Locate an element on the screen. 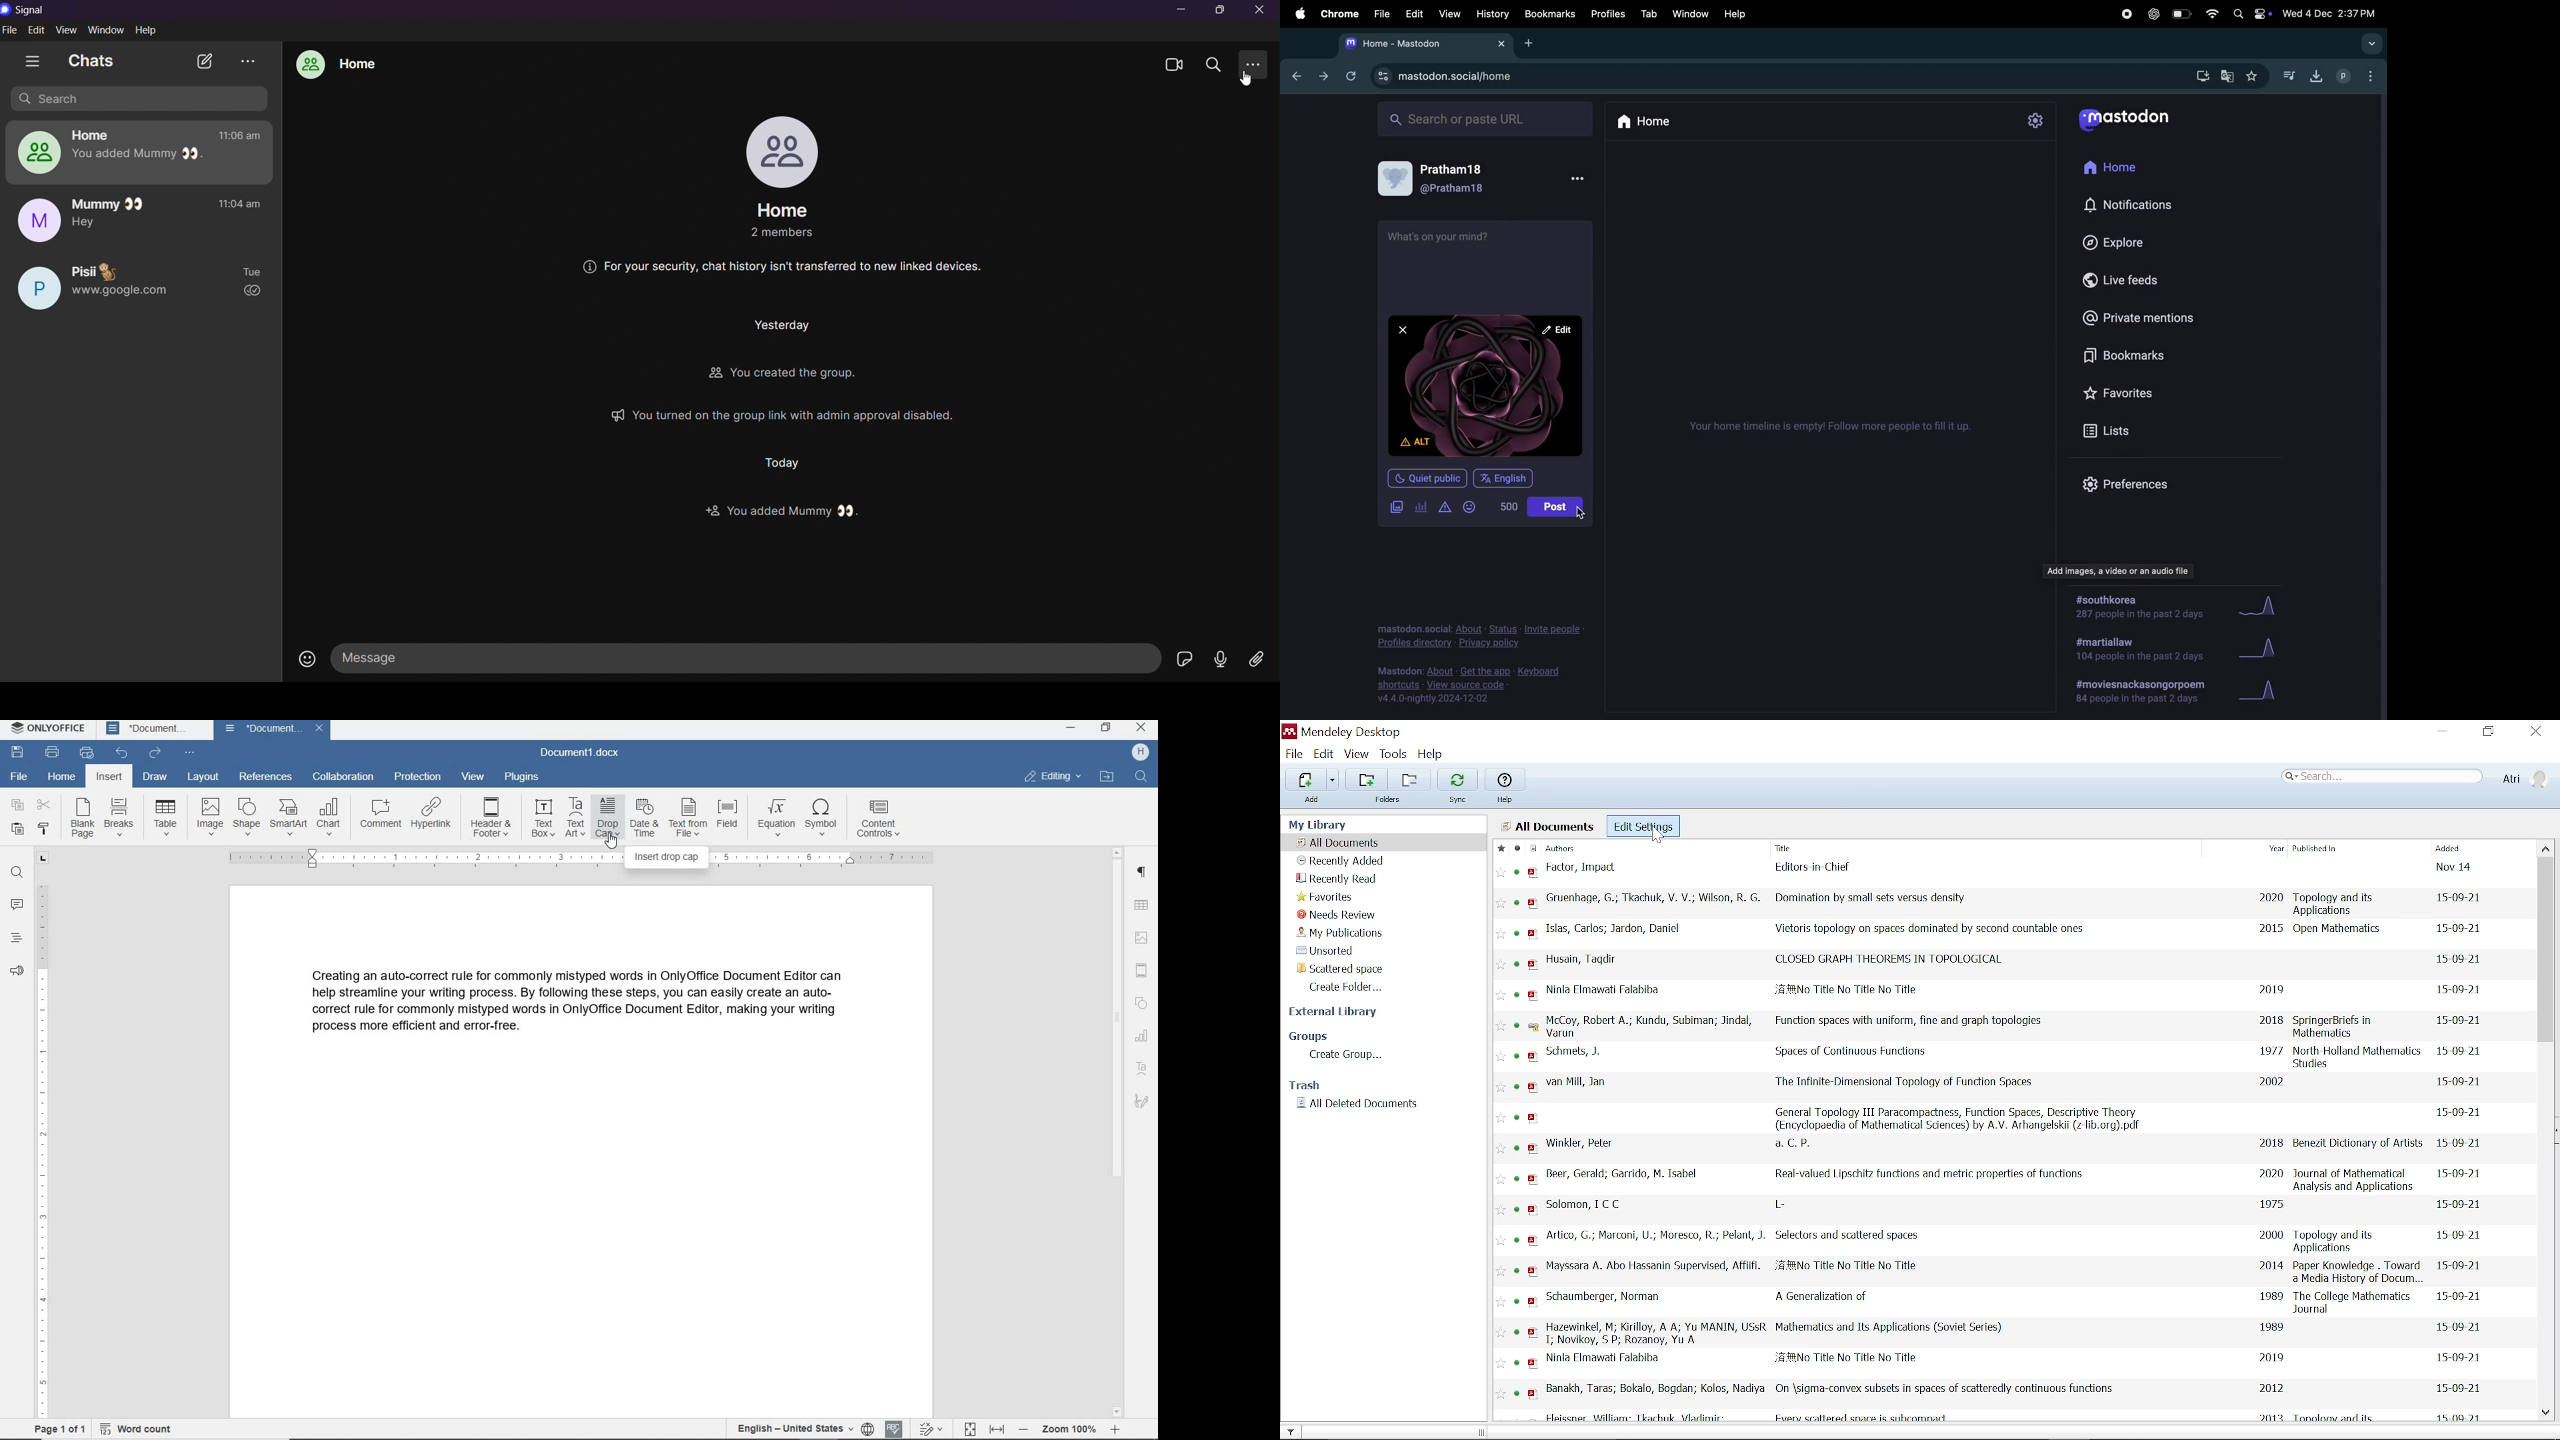 This screenshot has height=1456, width=2576. content controls is located at coordinates (881, 820).